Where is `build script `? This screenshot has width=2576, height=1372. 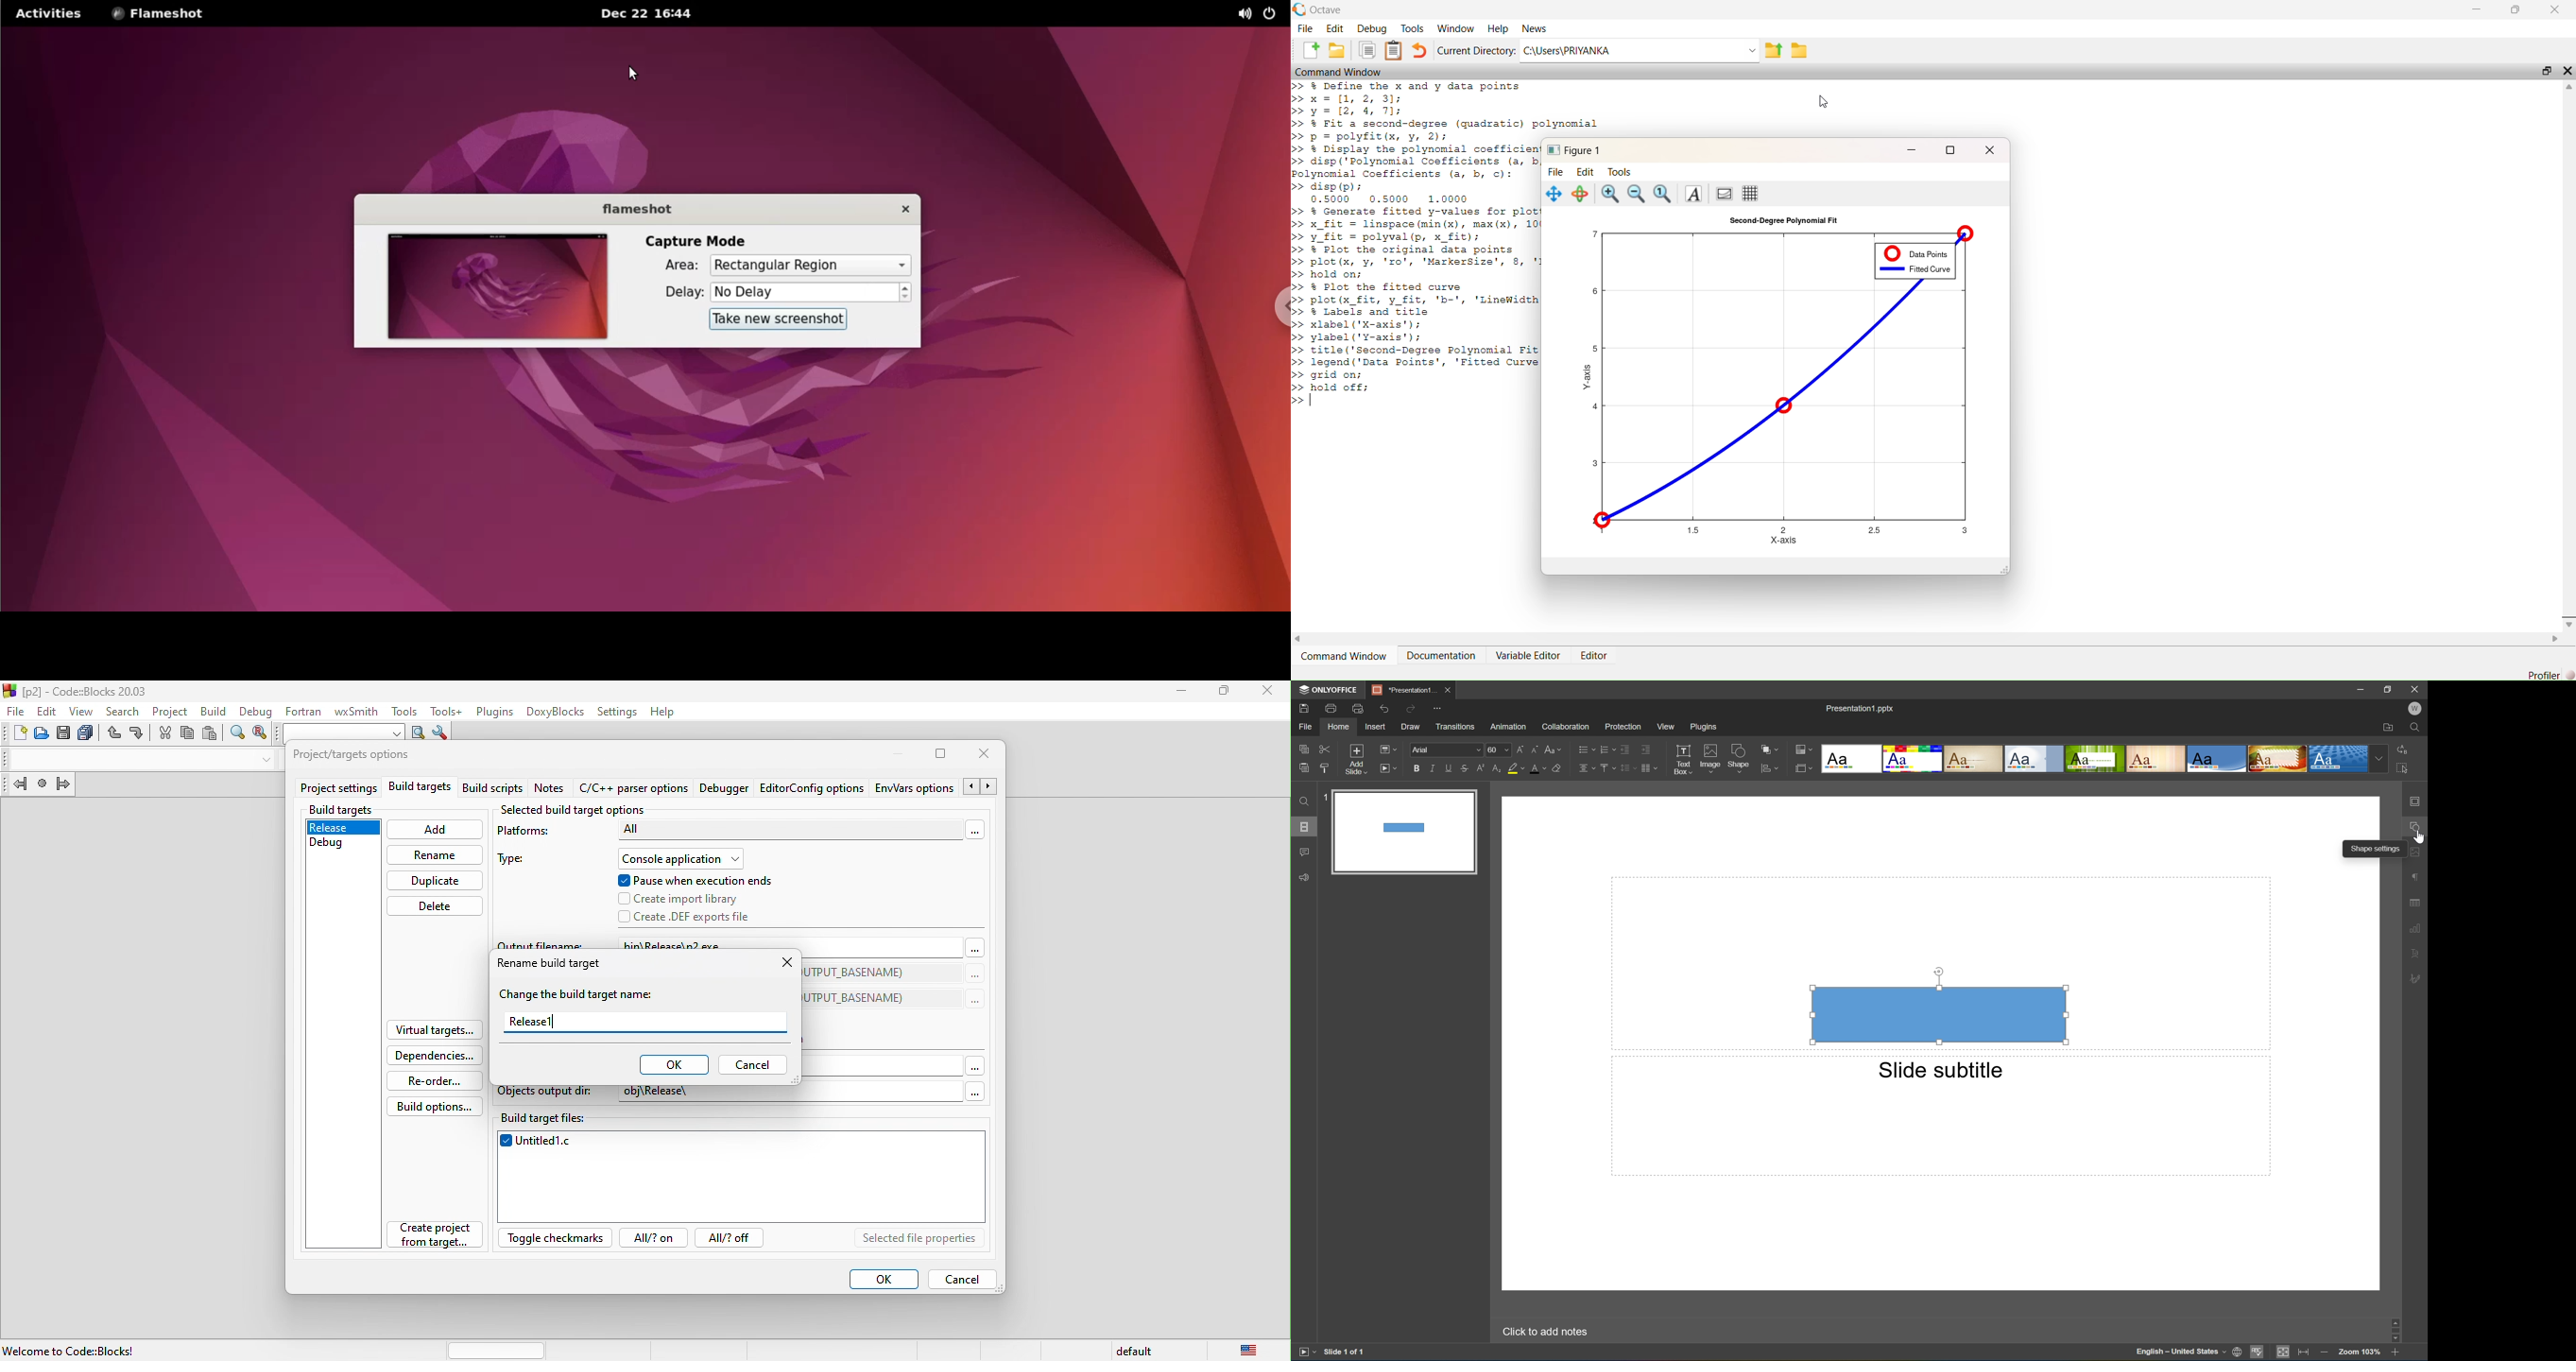 build script  is located at coordinates (496, 789).